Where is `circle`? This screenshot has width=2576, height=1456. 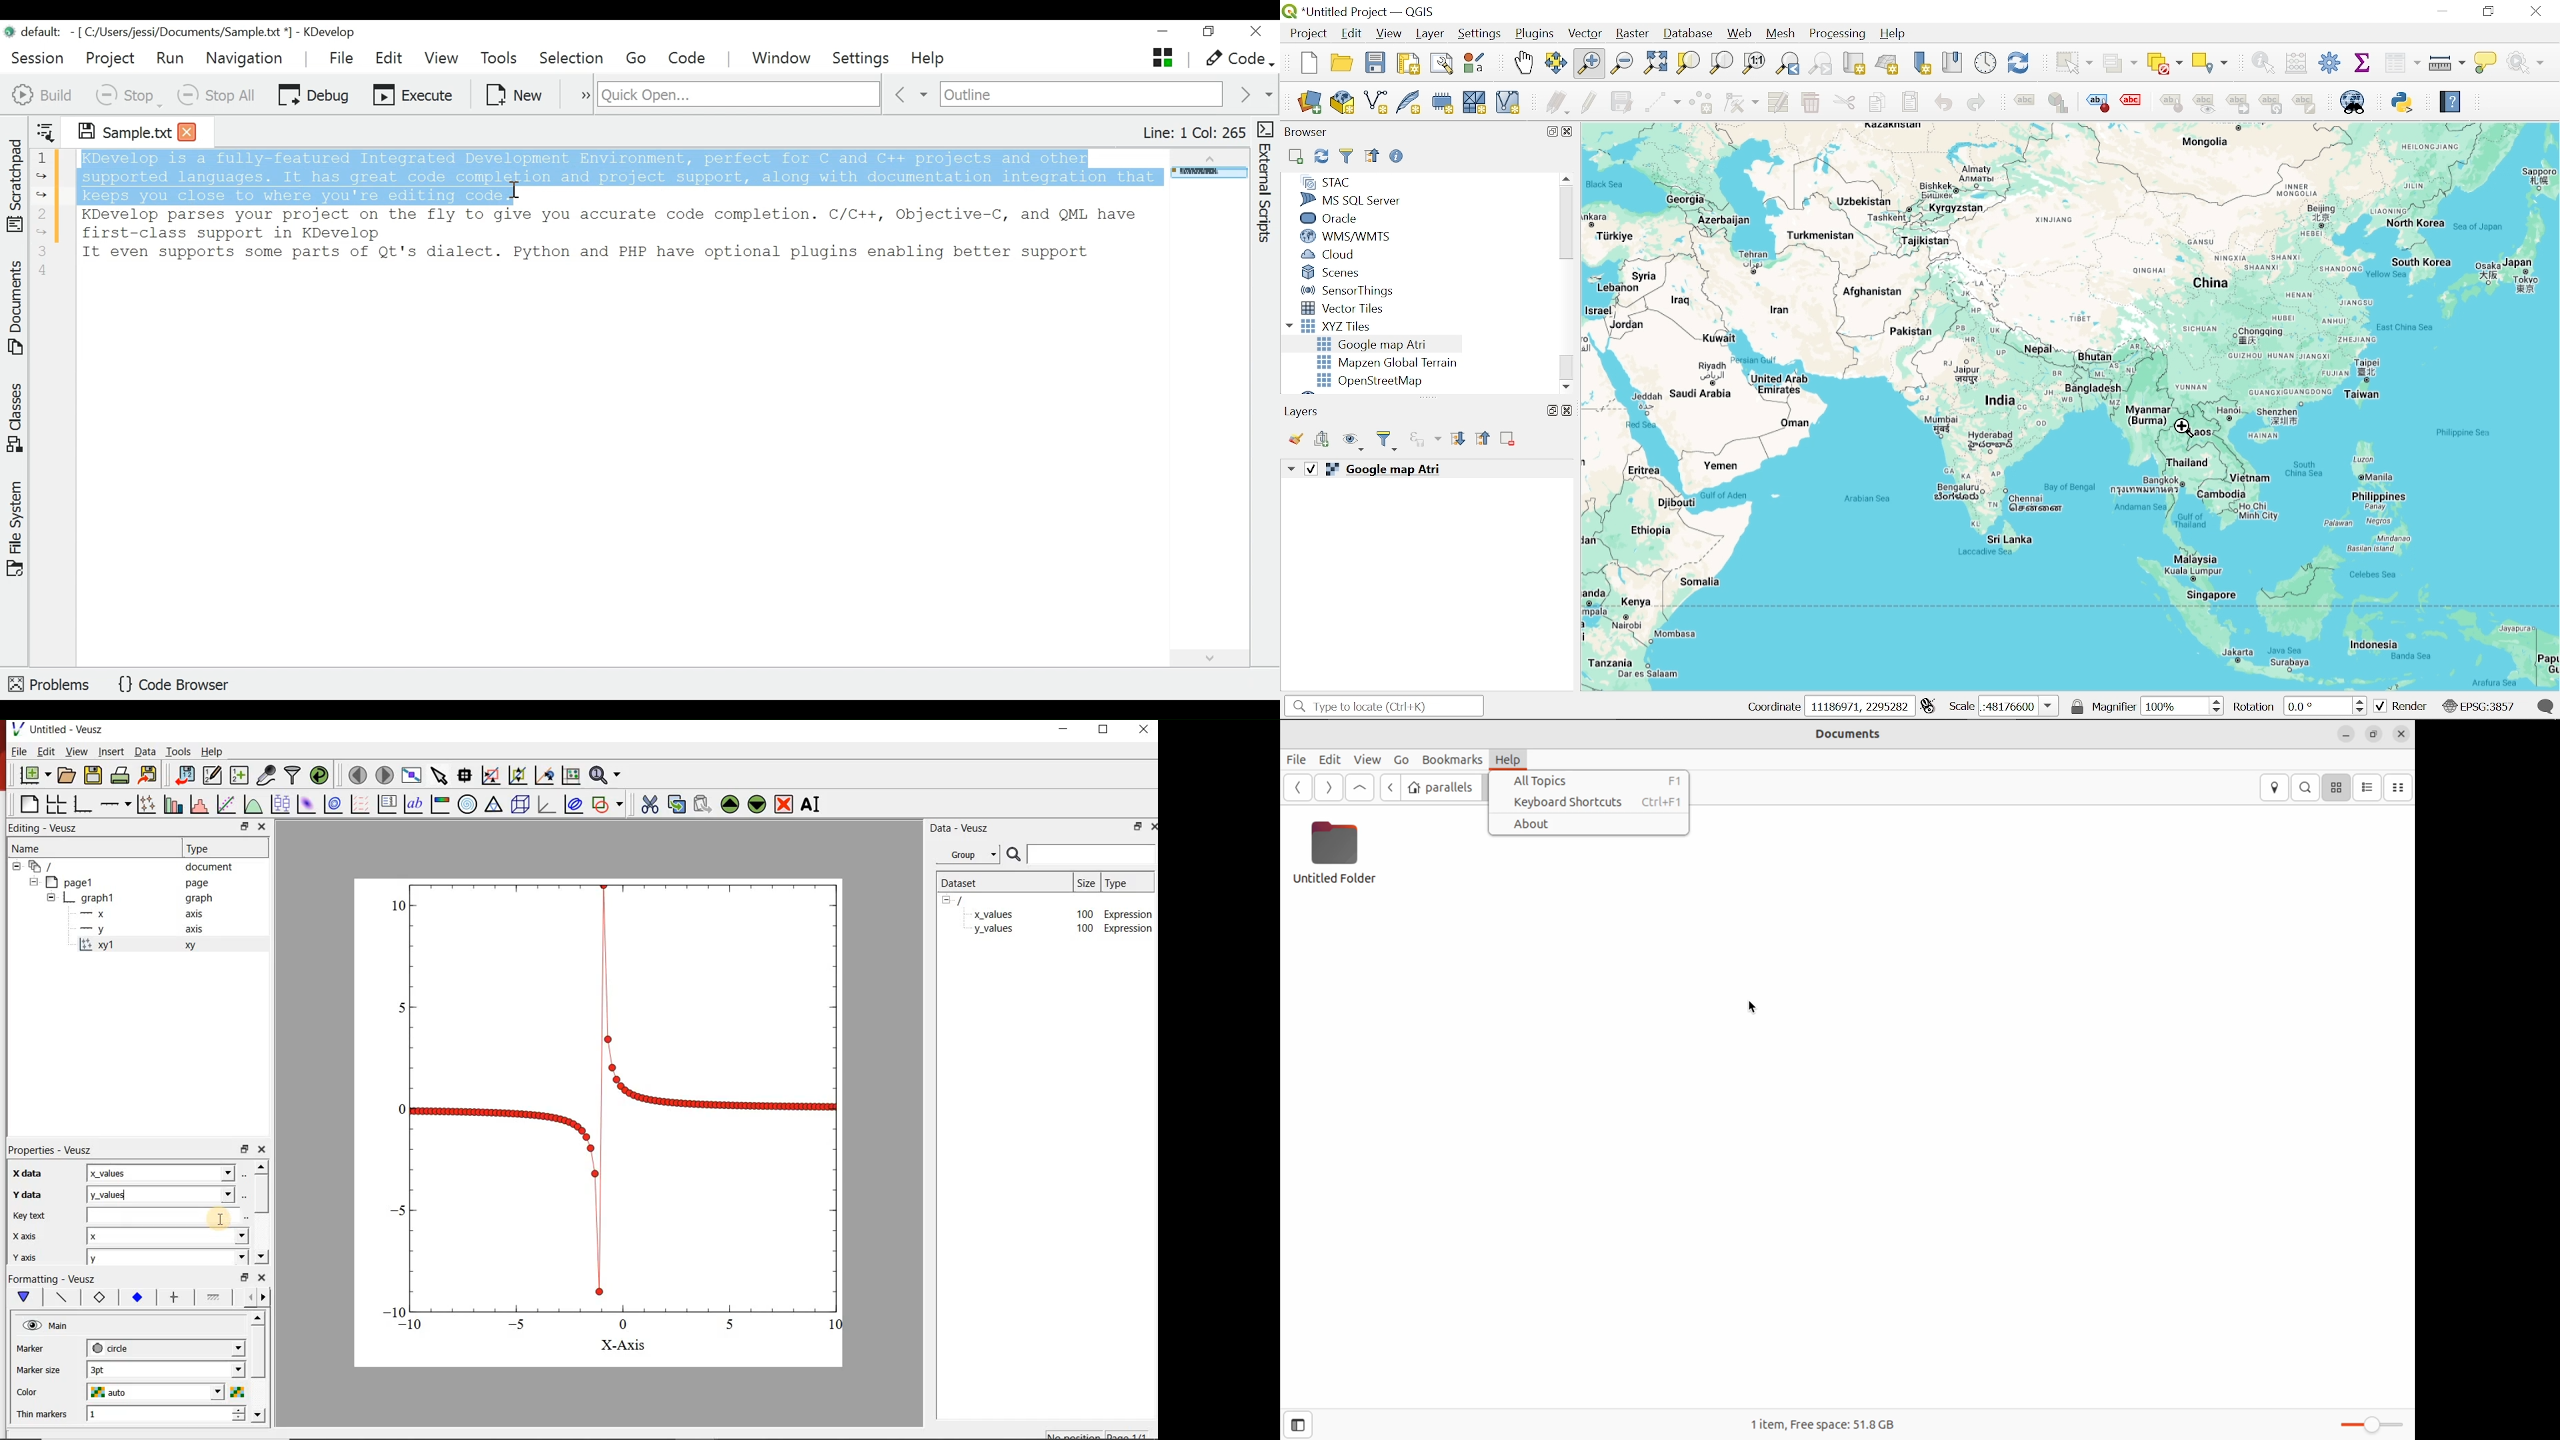
circle is located at coordinates (165, 1348).